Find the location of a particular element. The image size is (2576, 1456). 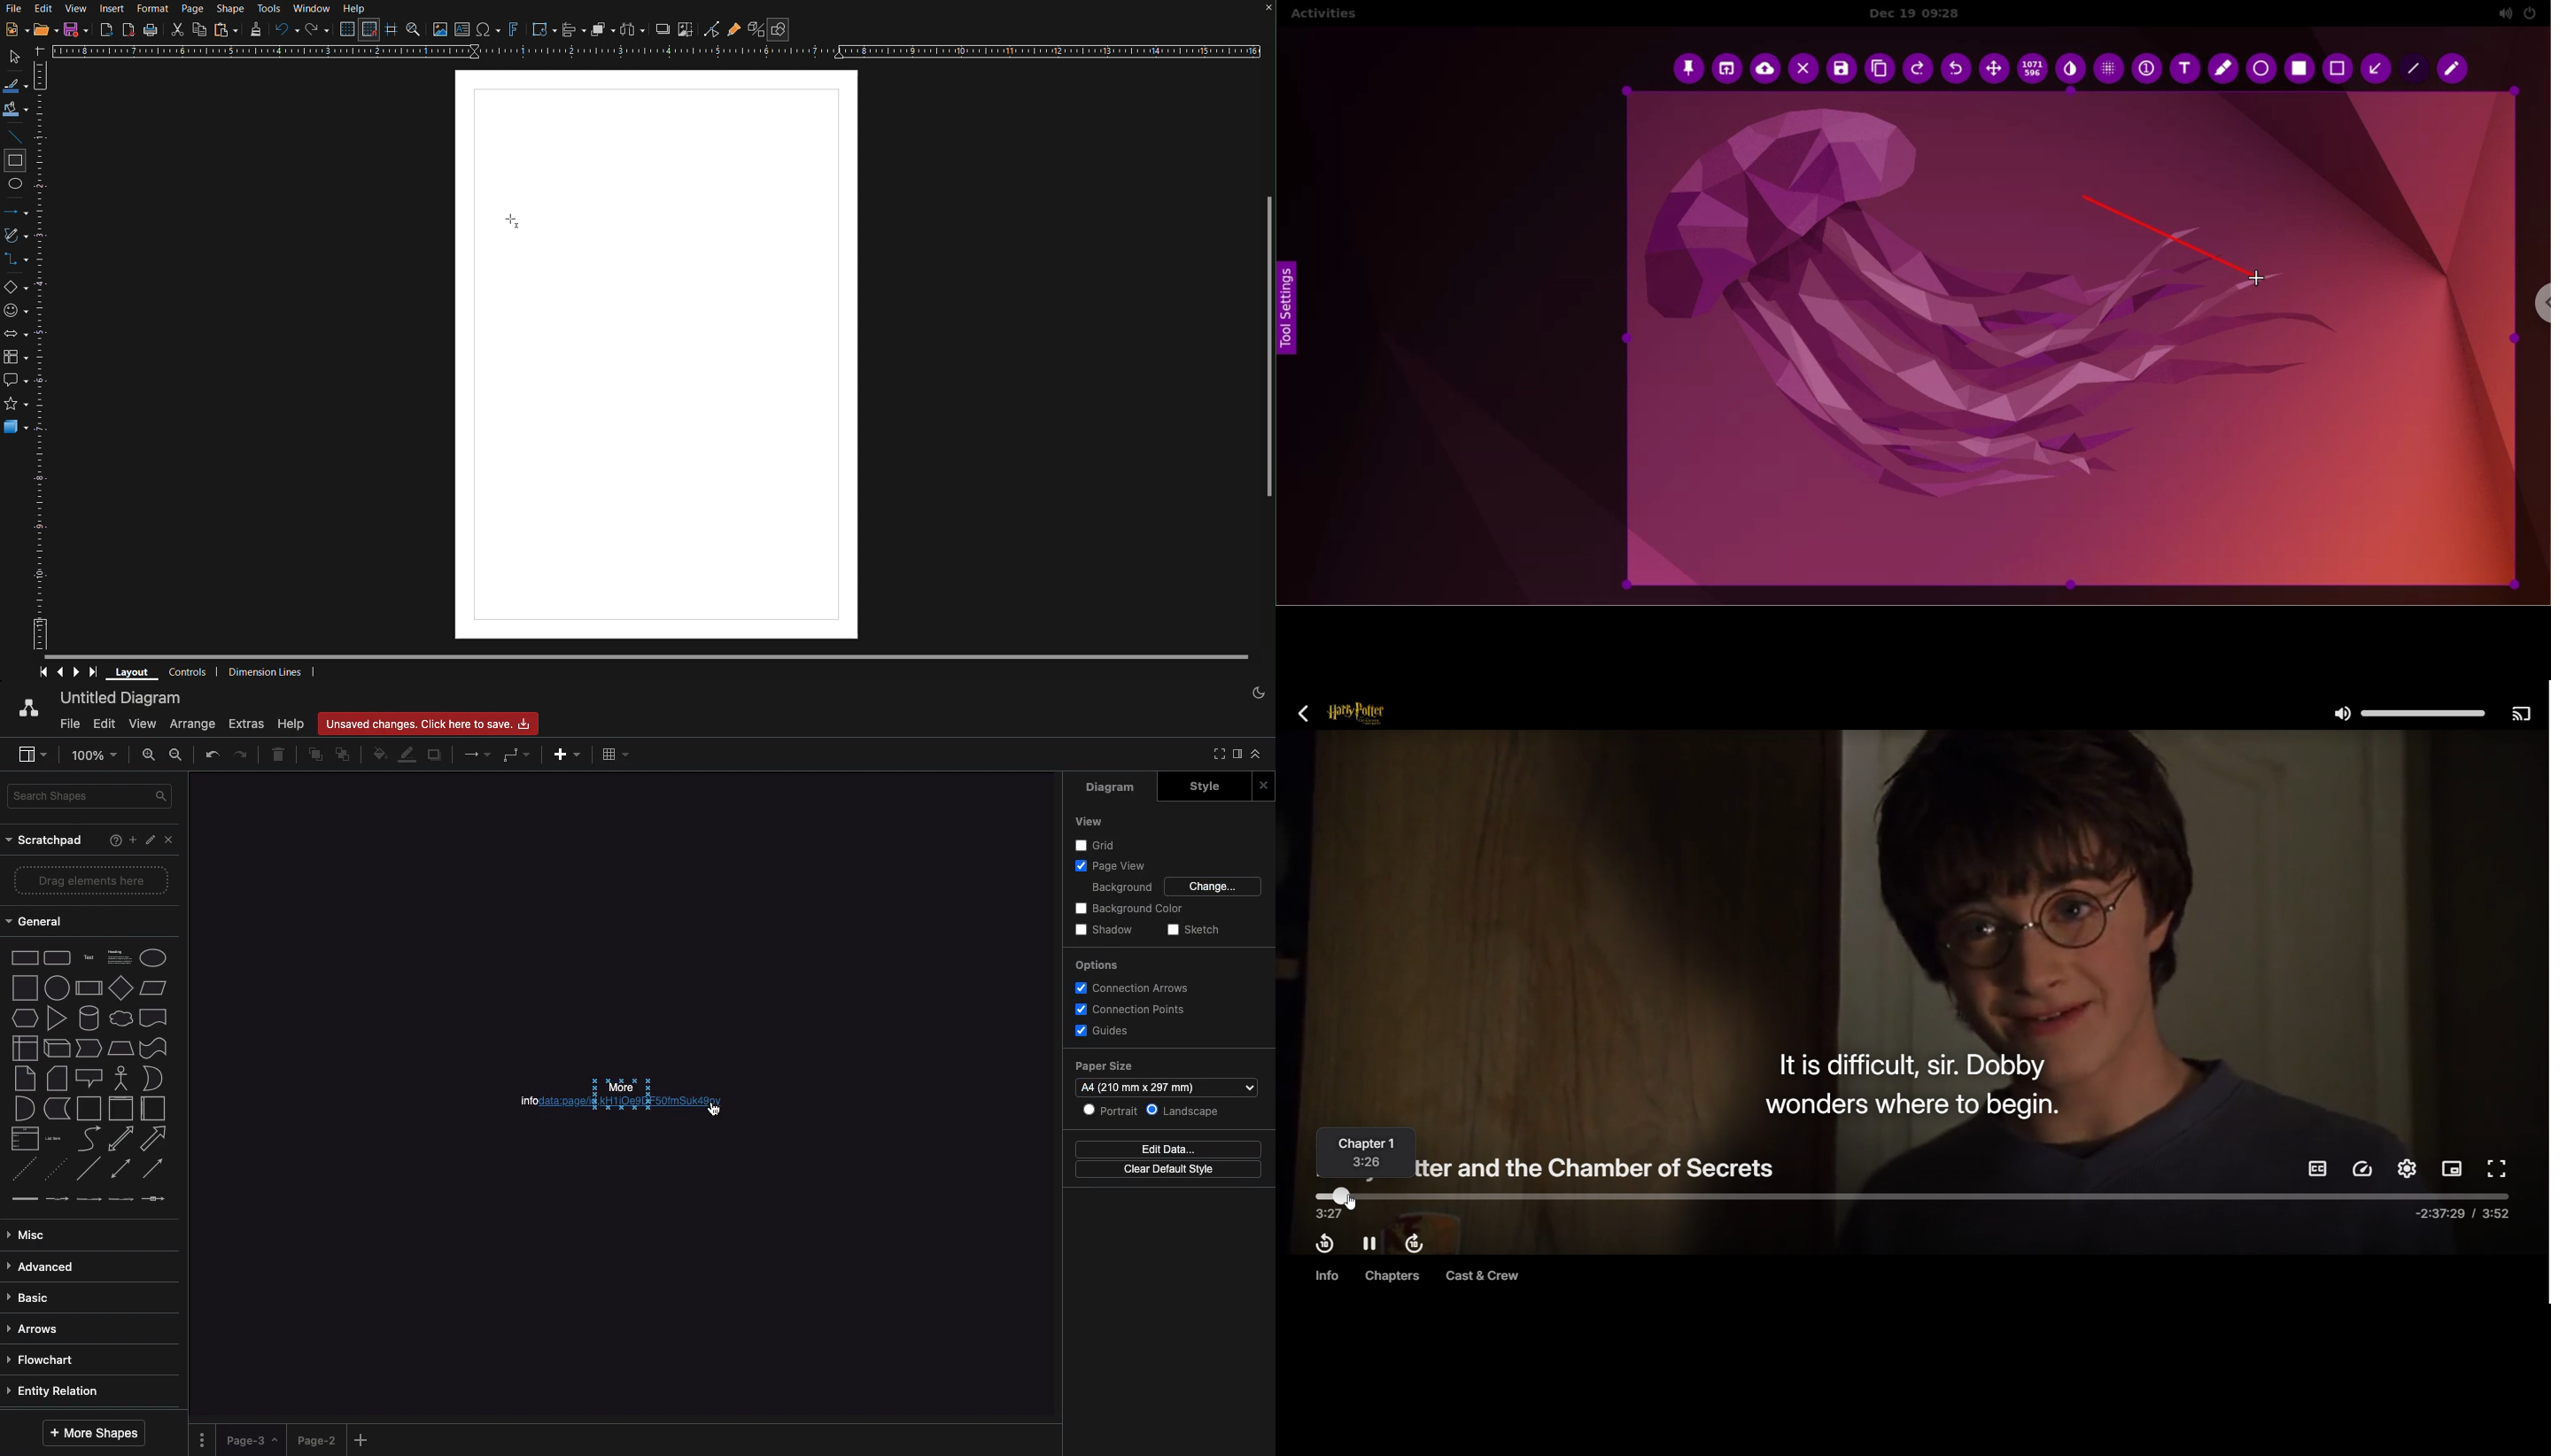

Untitled diagram is located at coordinates (115, 698).